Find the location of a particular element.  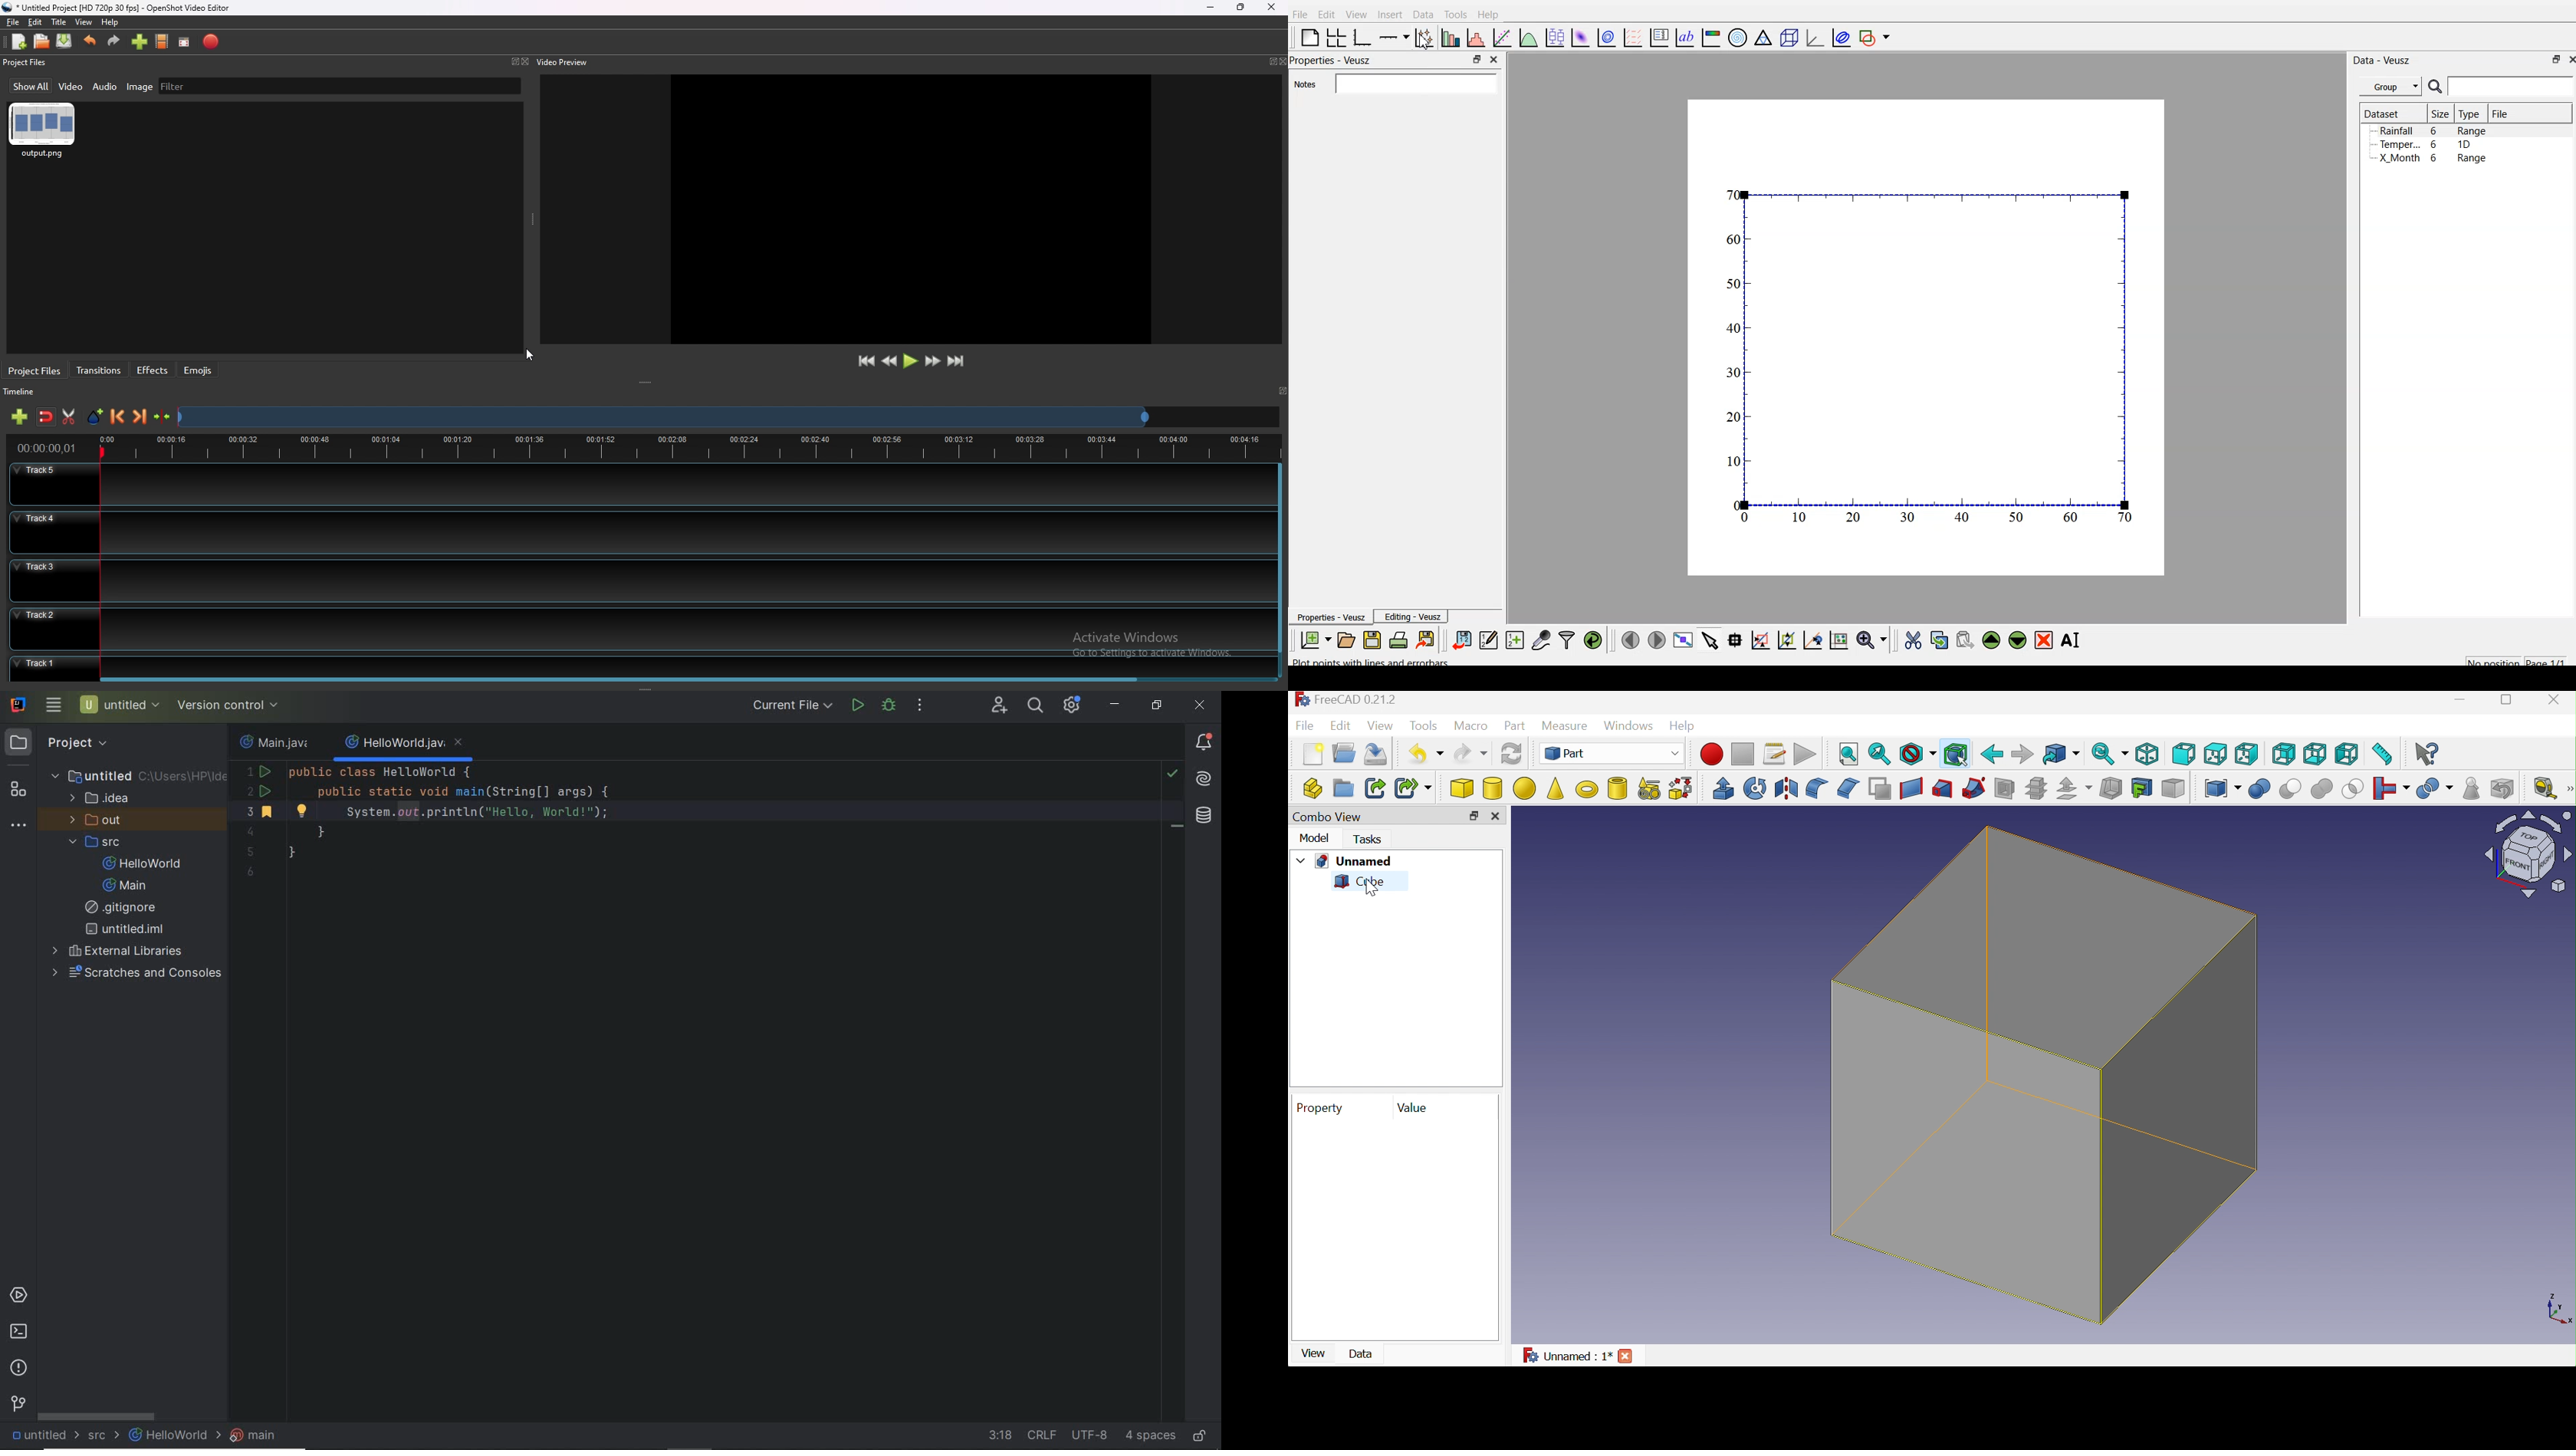

Thickness is located at coordinates (2111, 791).